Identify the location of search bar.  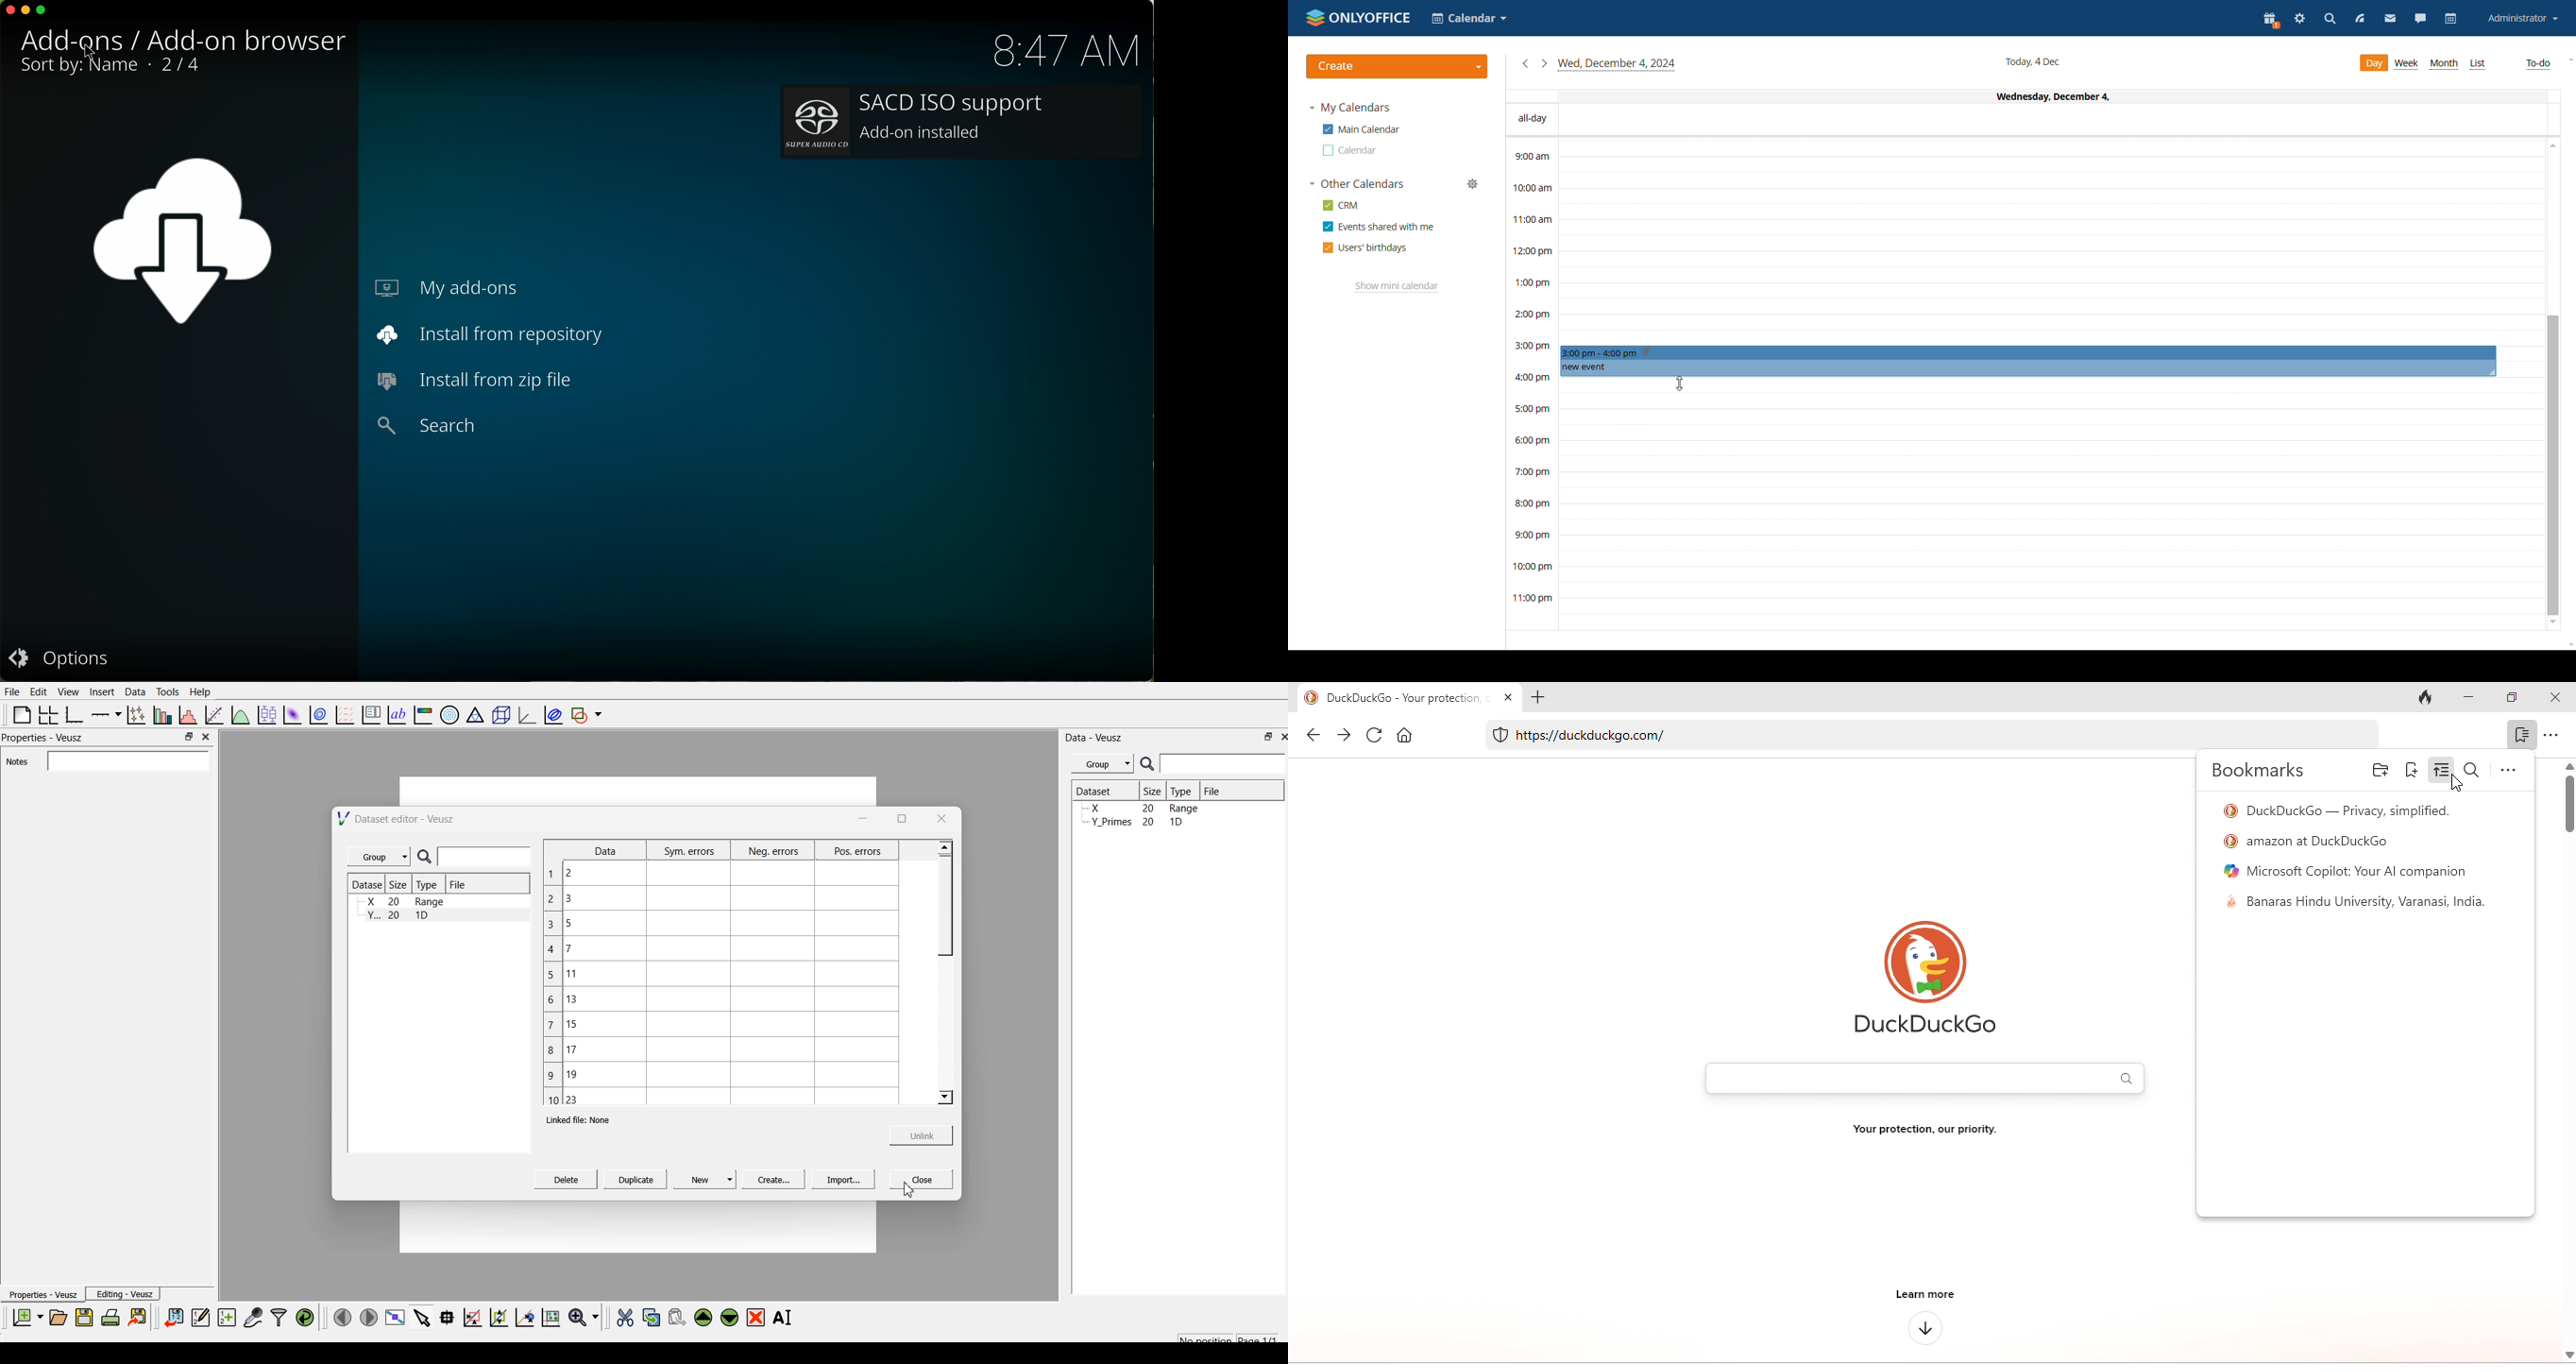
(1223, 763).